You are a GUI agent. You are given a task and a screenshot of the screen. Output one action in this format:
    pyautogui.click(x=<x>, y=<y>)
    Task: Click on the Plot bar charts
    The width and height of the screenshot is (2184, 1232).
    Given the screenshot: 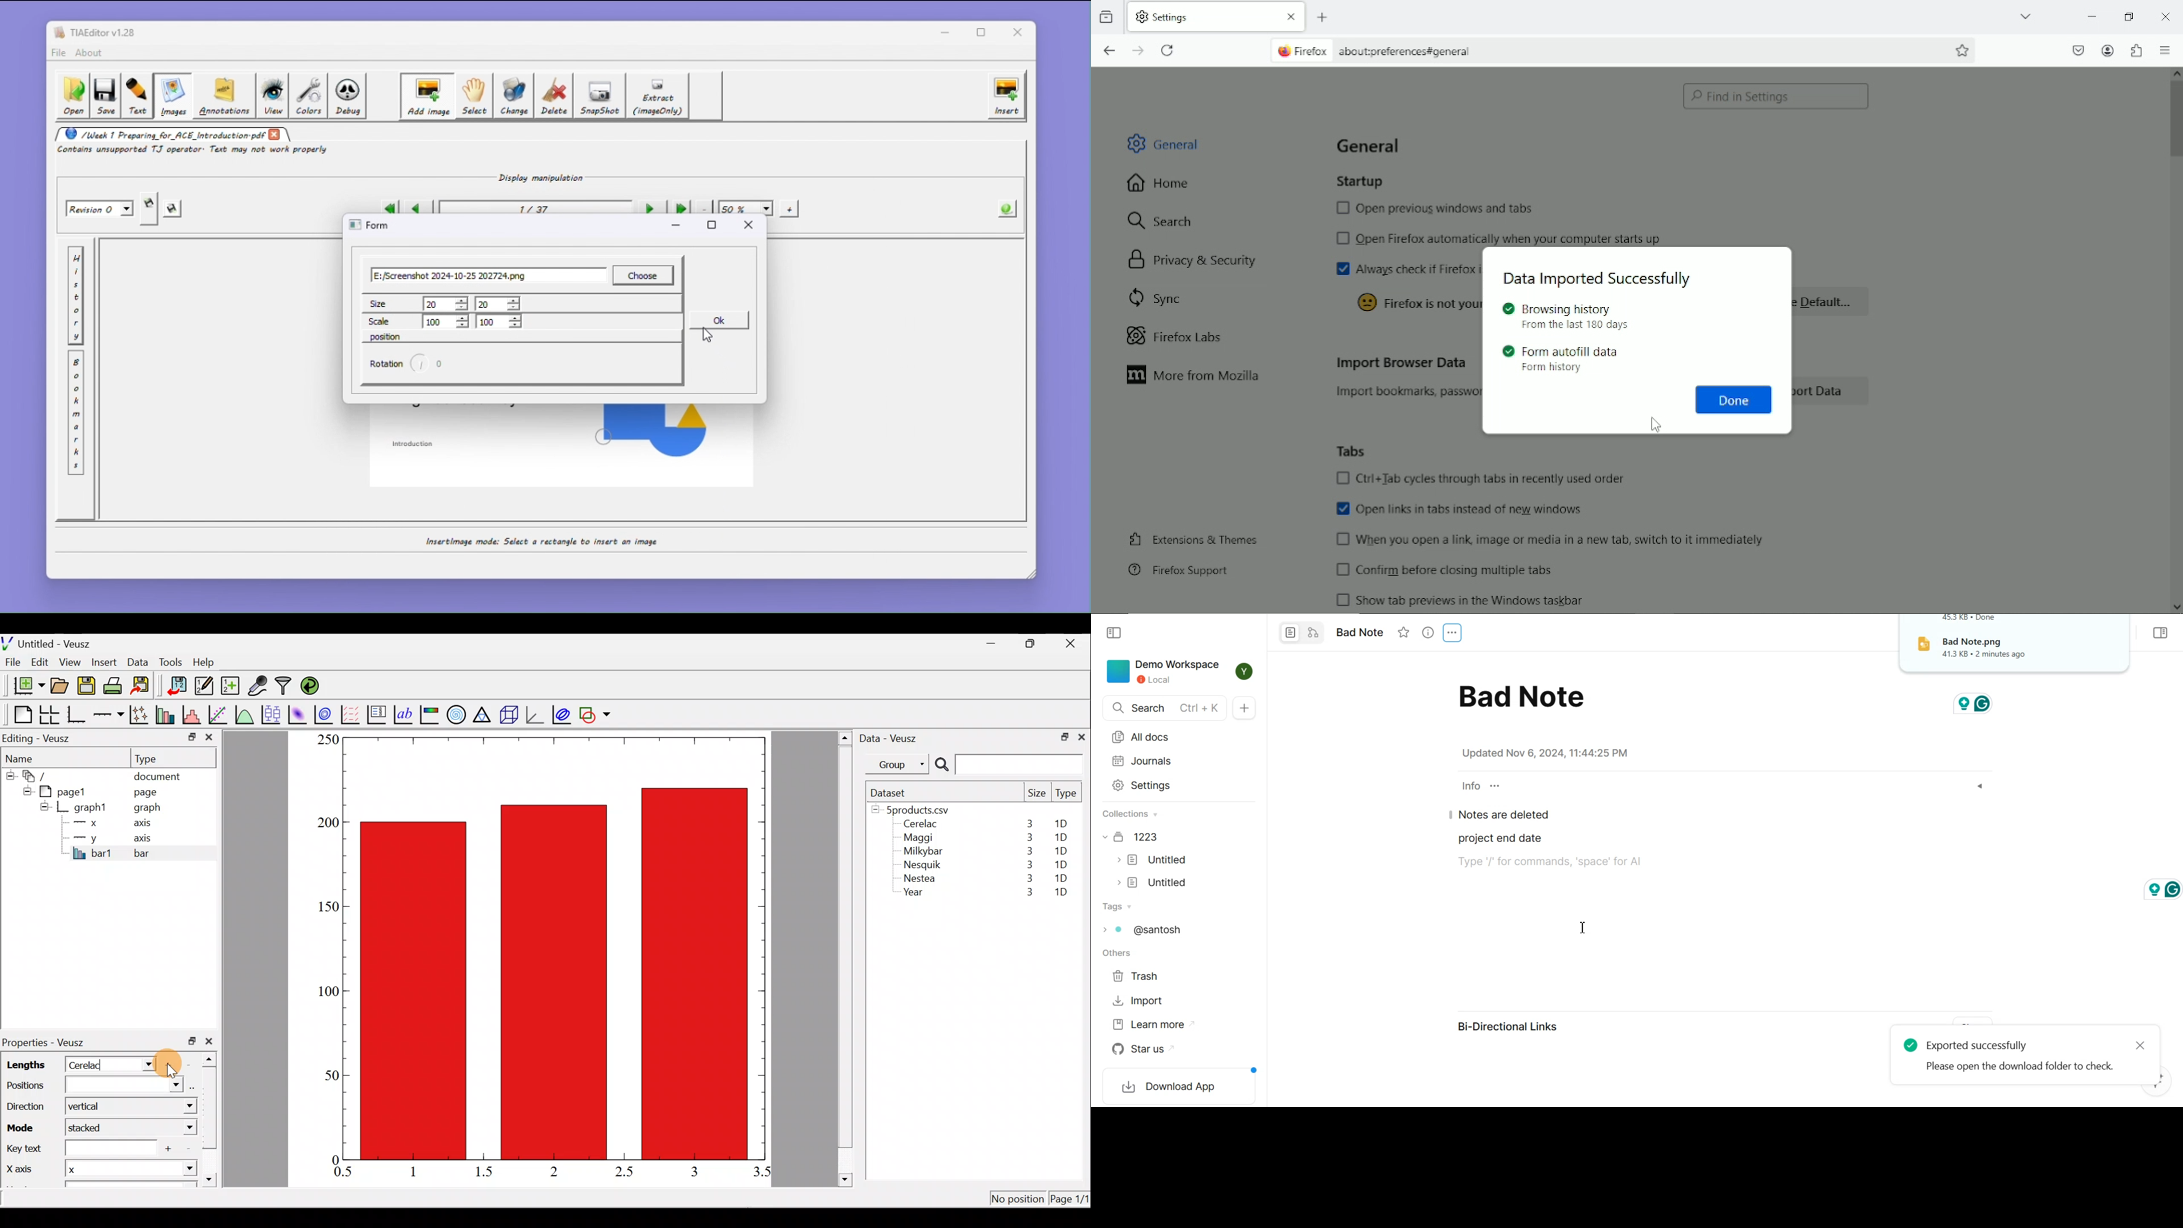 What is the action you would take?
    pyautogui.click(x=167, y=713)
    